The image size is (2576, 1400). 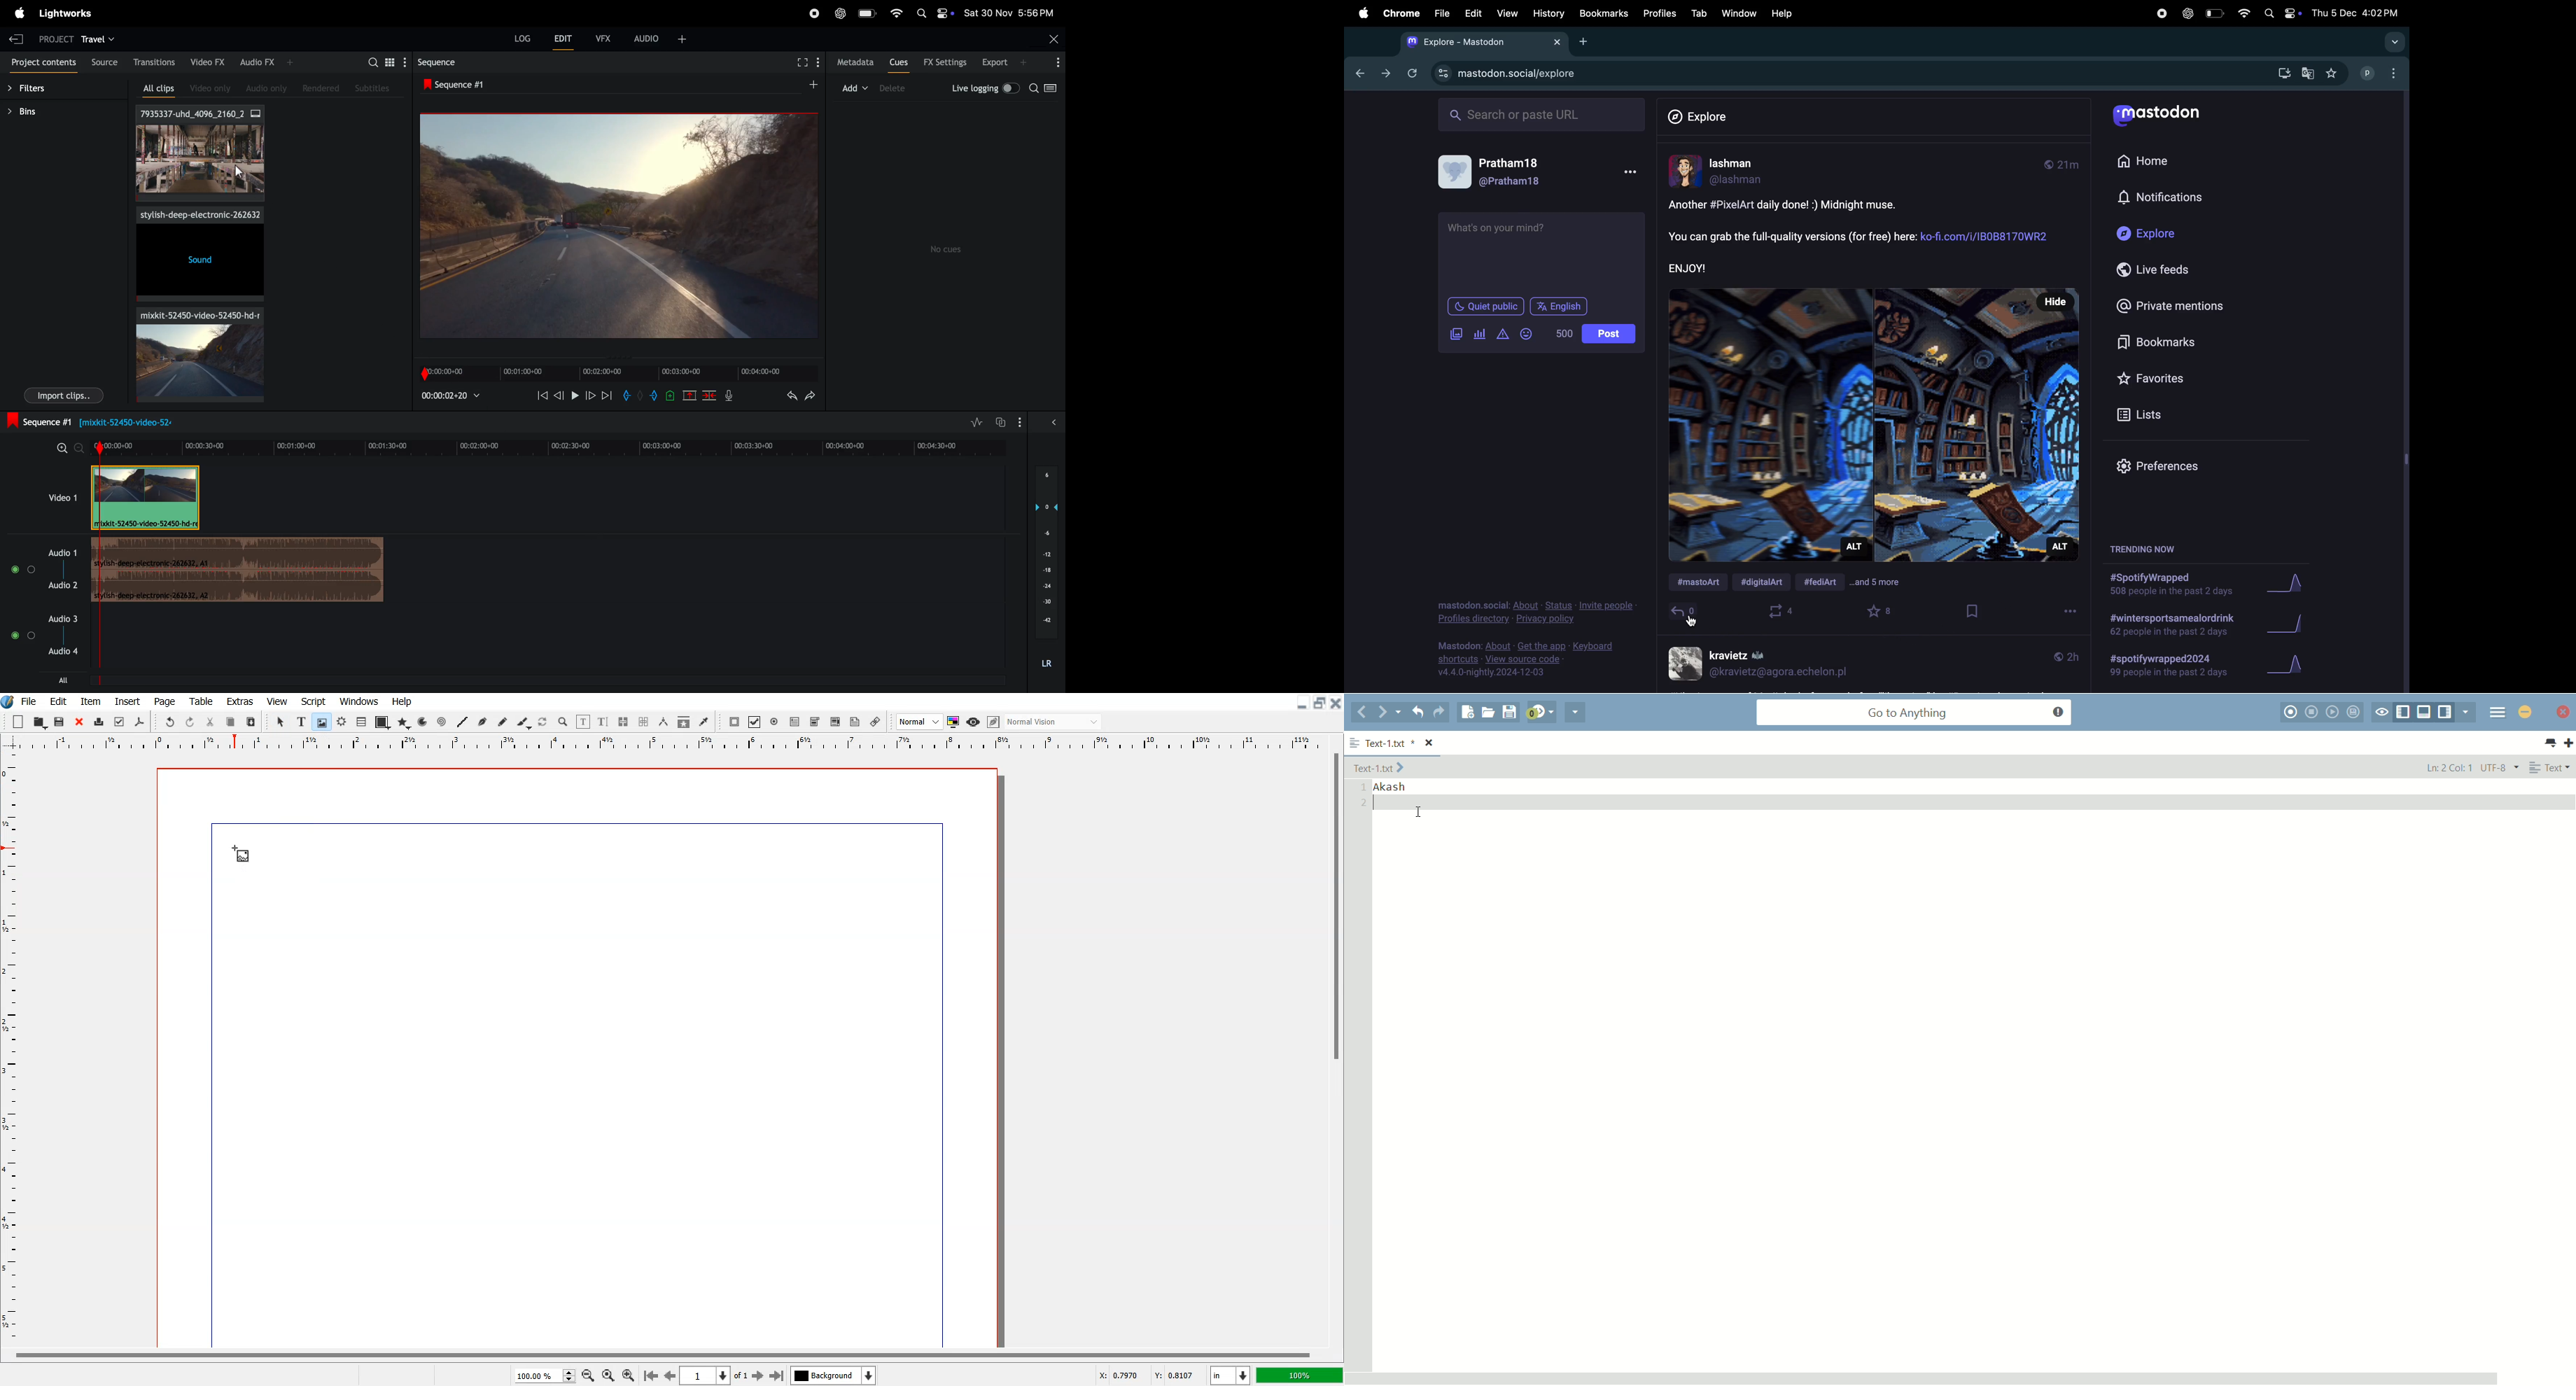 What do you see at coordinates (1402, 14) in the screenshot?
I see `chrome` at bounding box center [1402, 14].